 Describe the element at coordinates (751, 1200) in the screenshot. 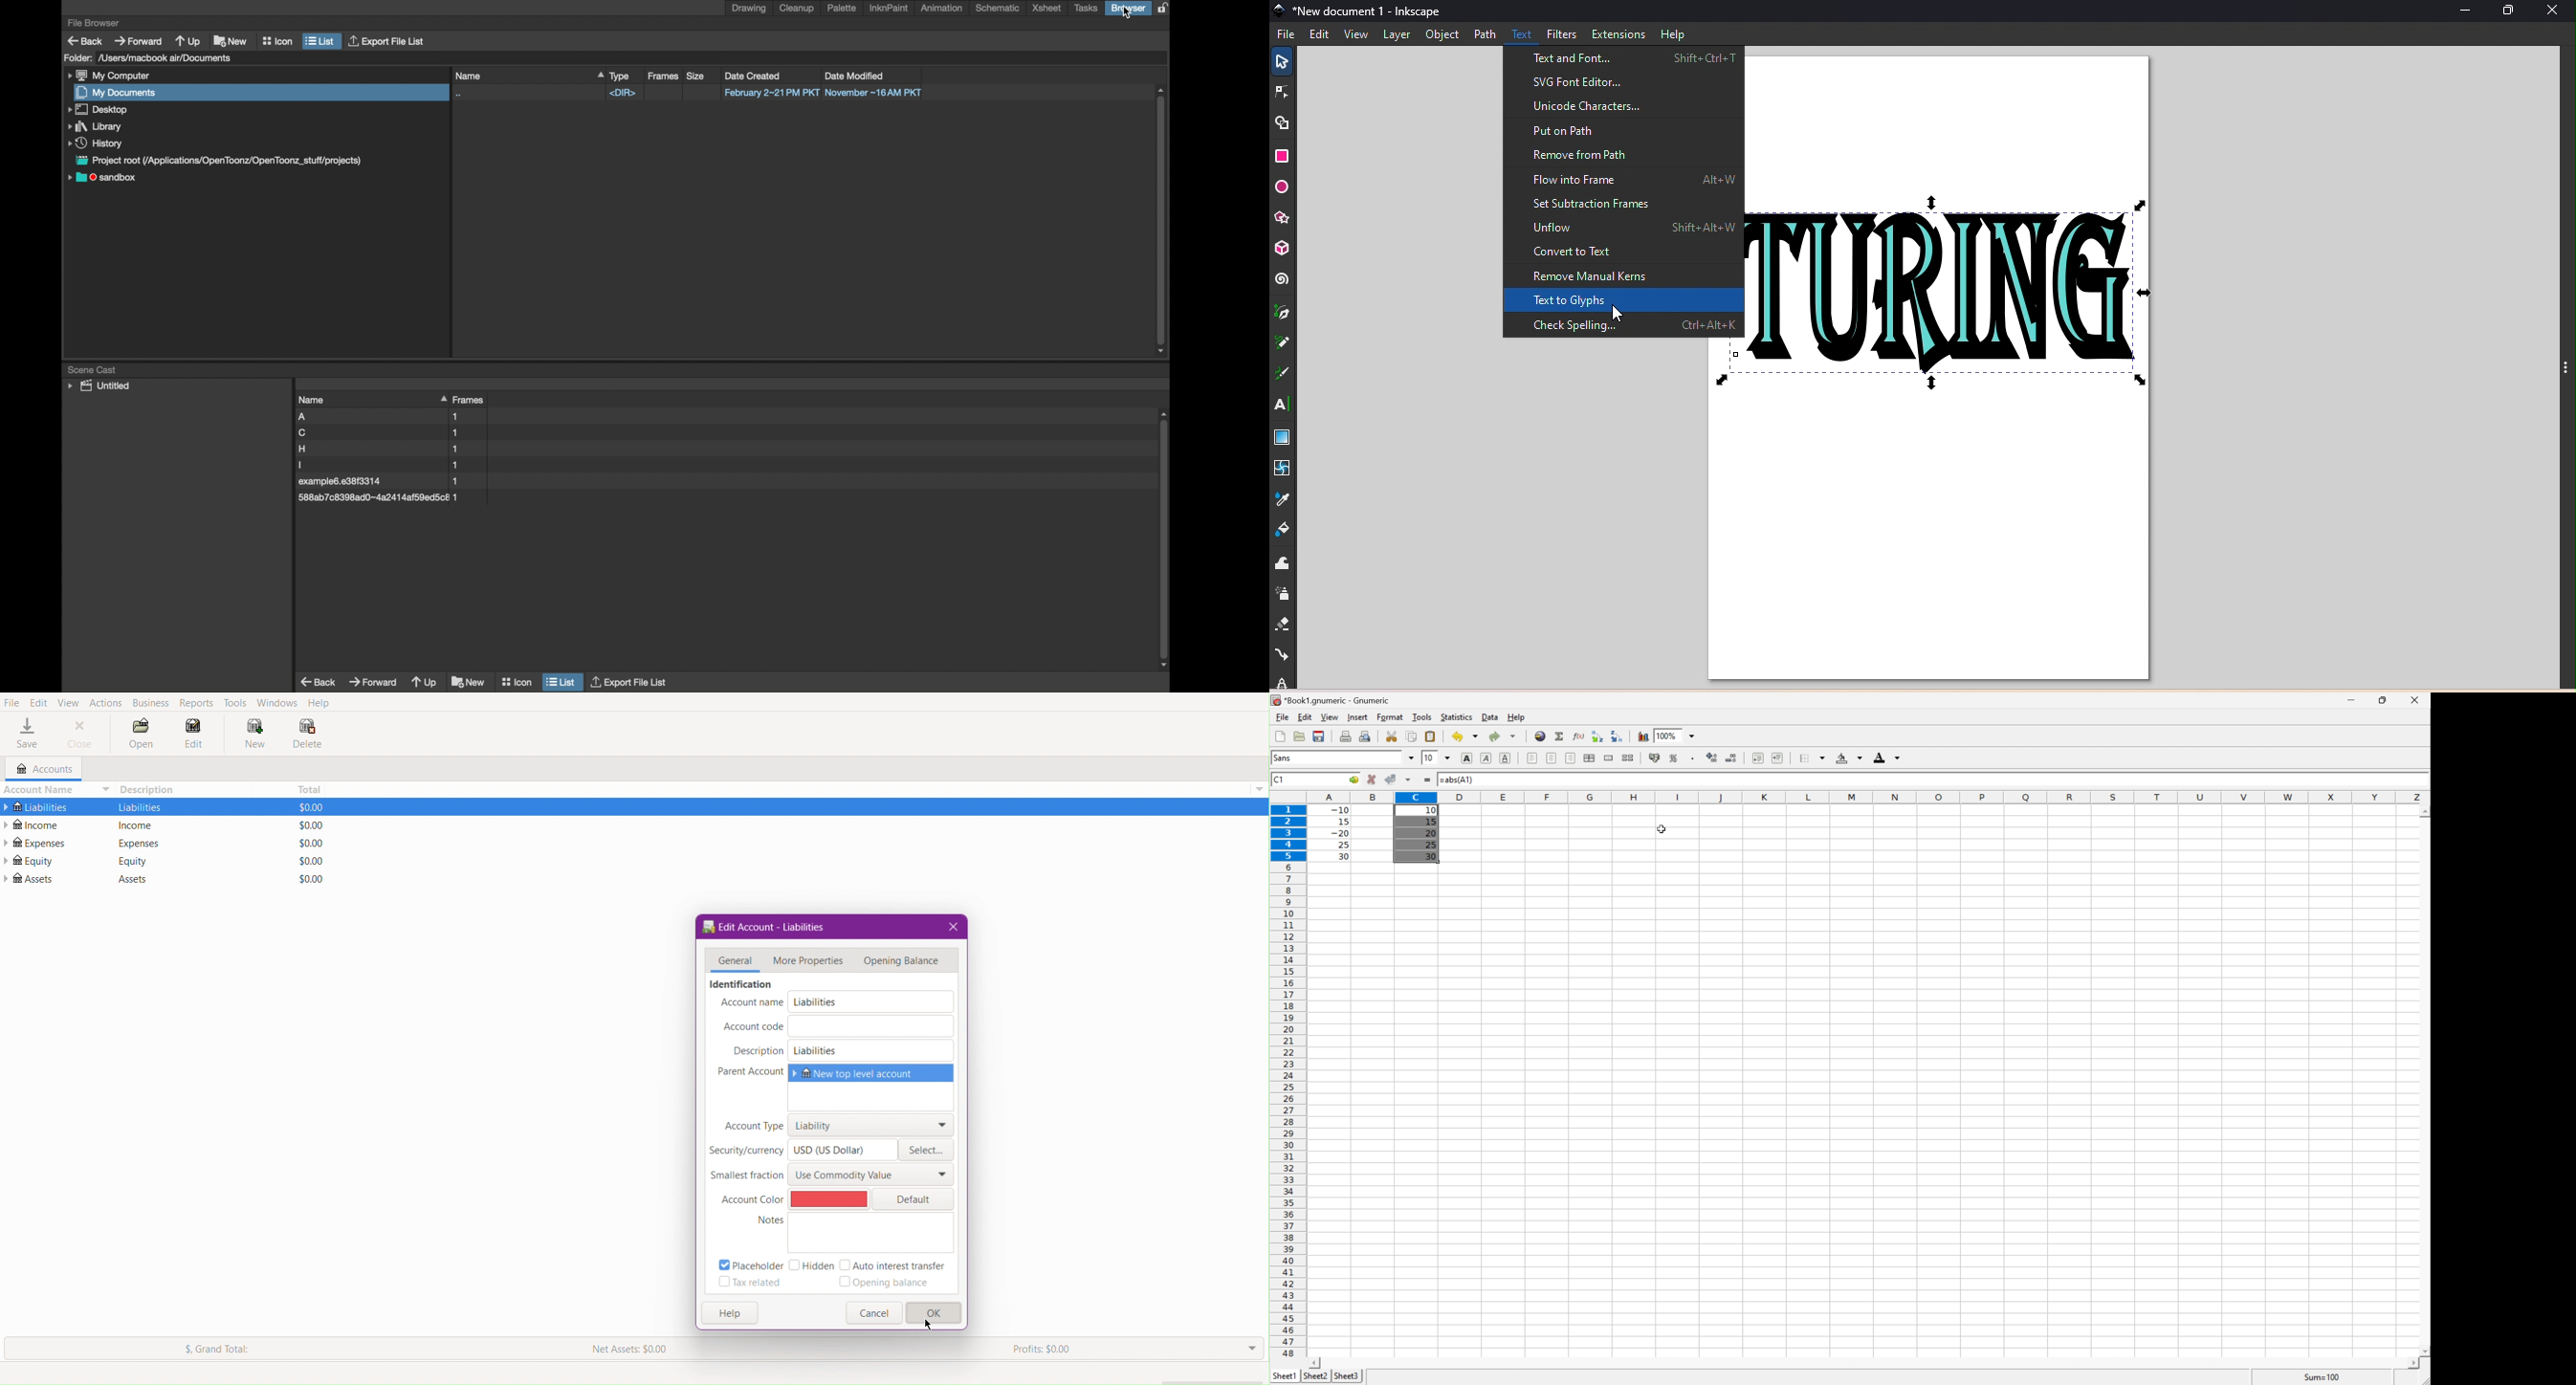

I see `Account Color` at that location.